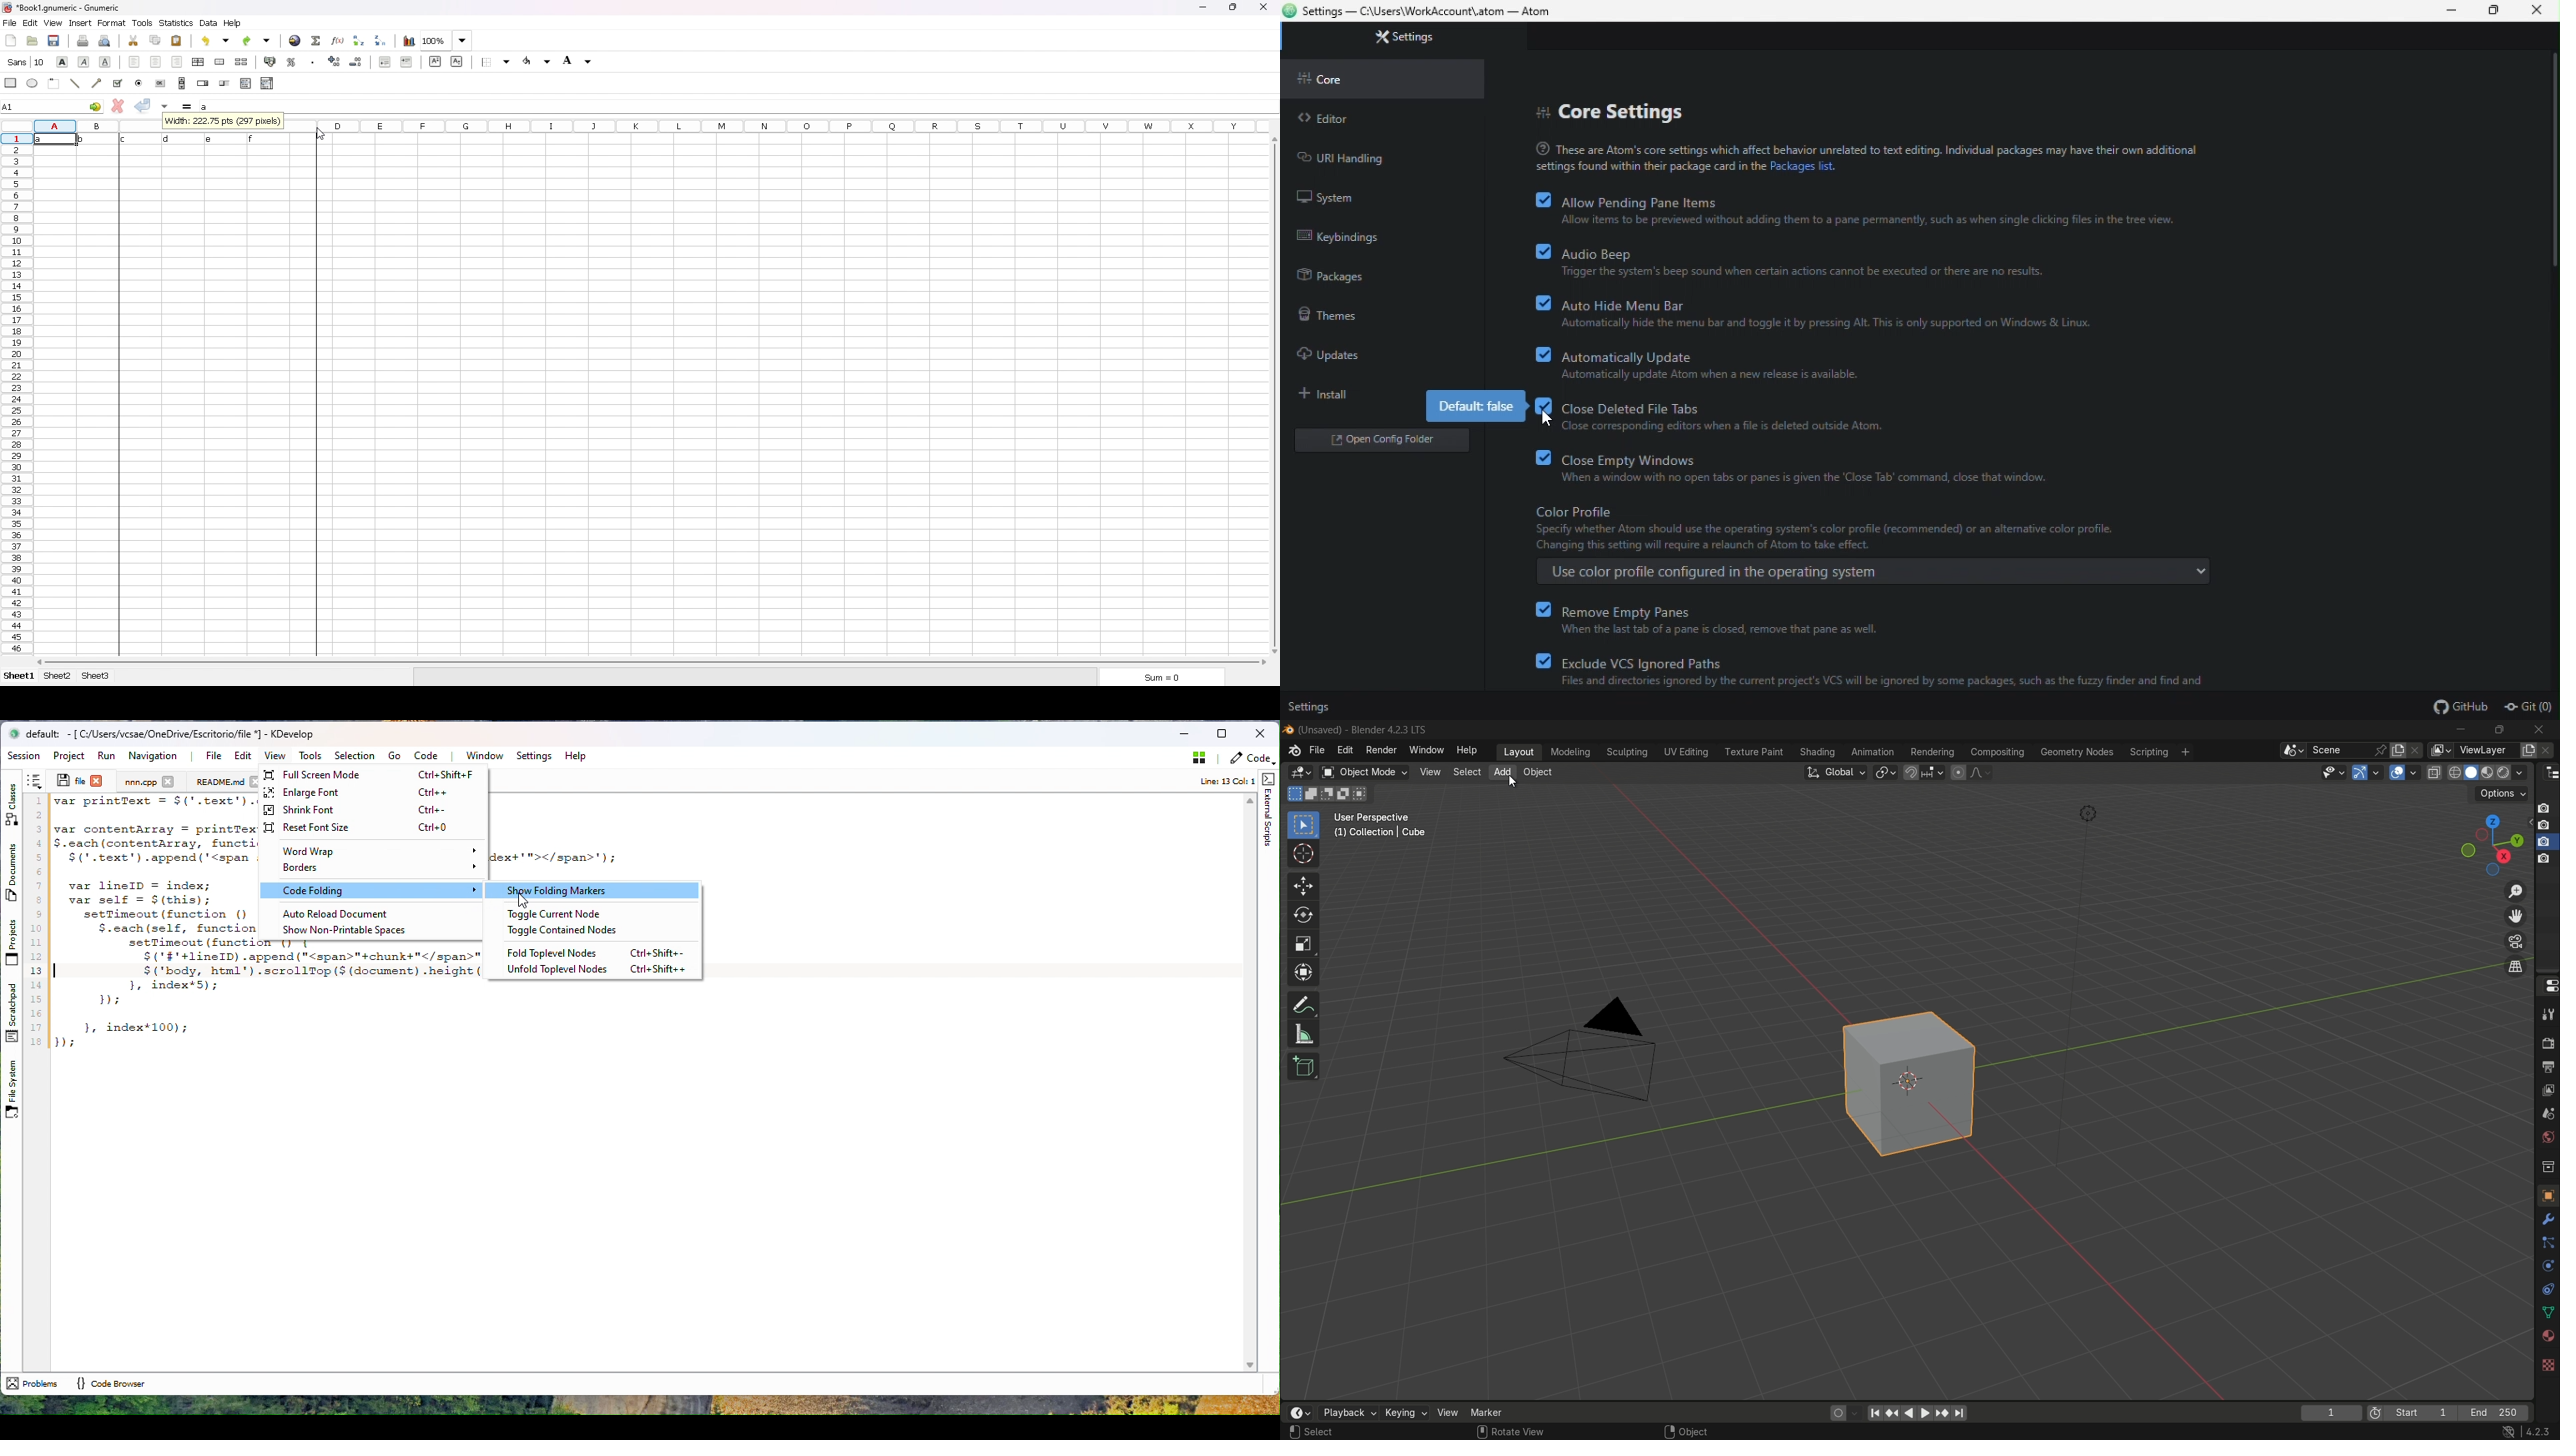 The width and height of the screenshot is (2576, 1456). I want to click on new, so click(11, 40).